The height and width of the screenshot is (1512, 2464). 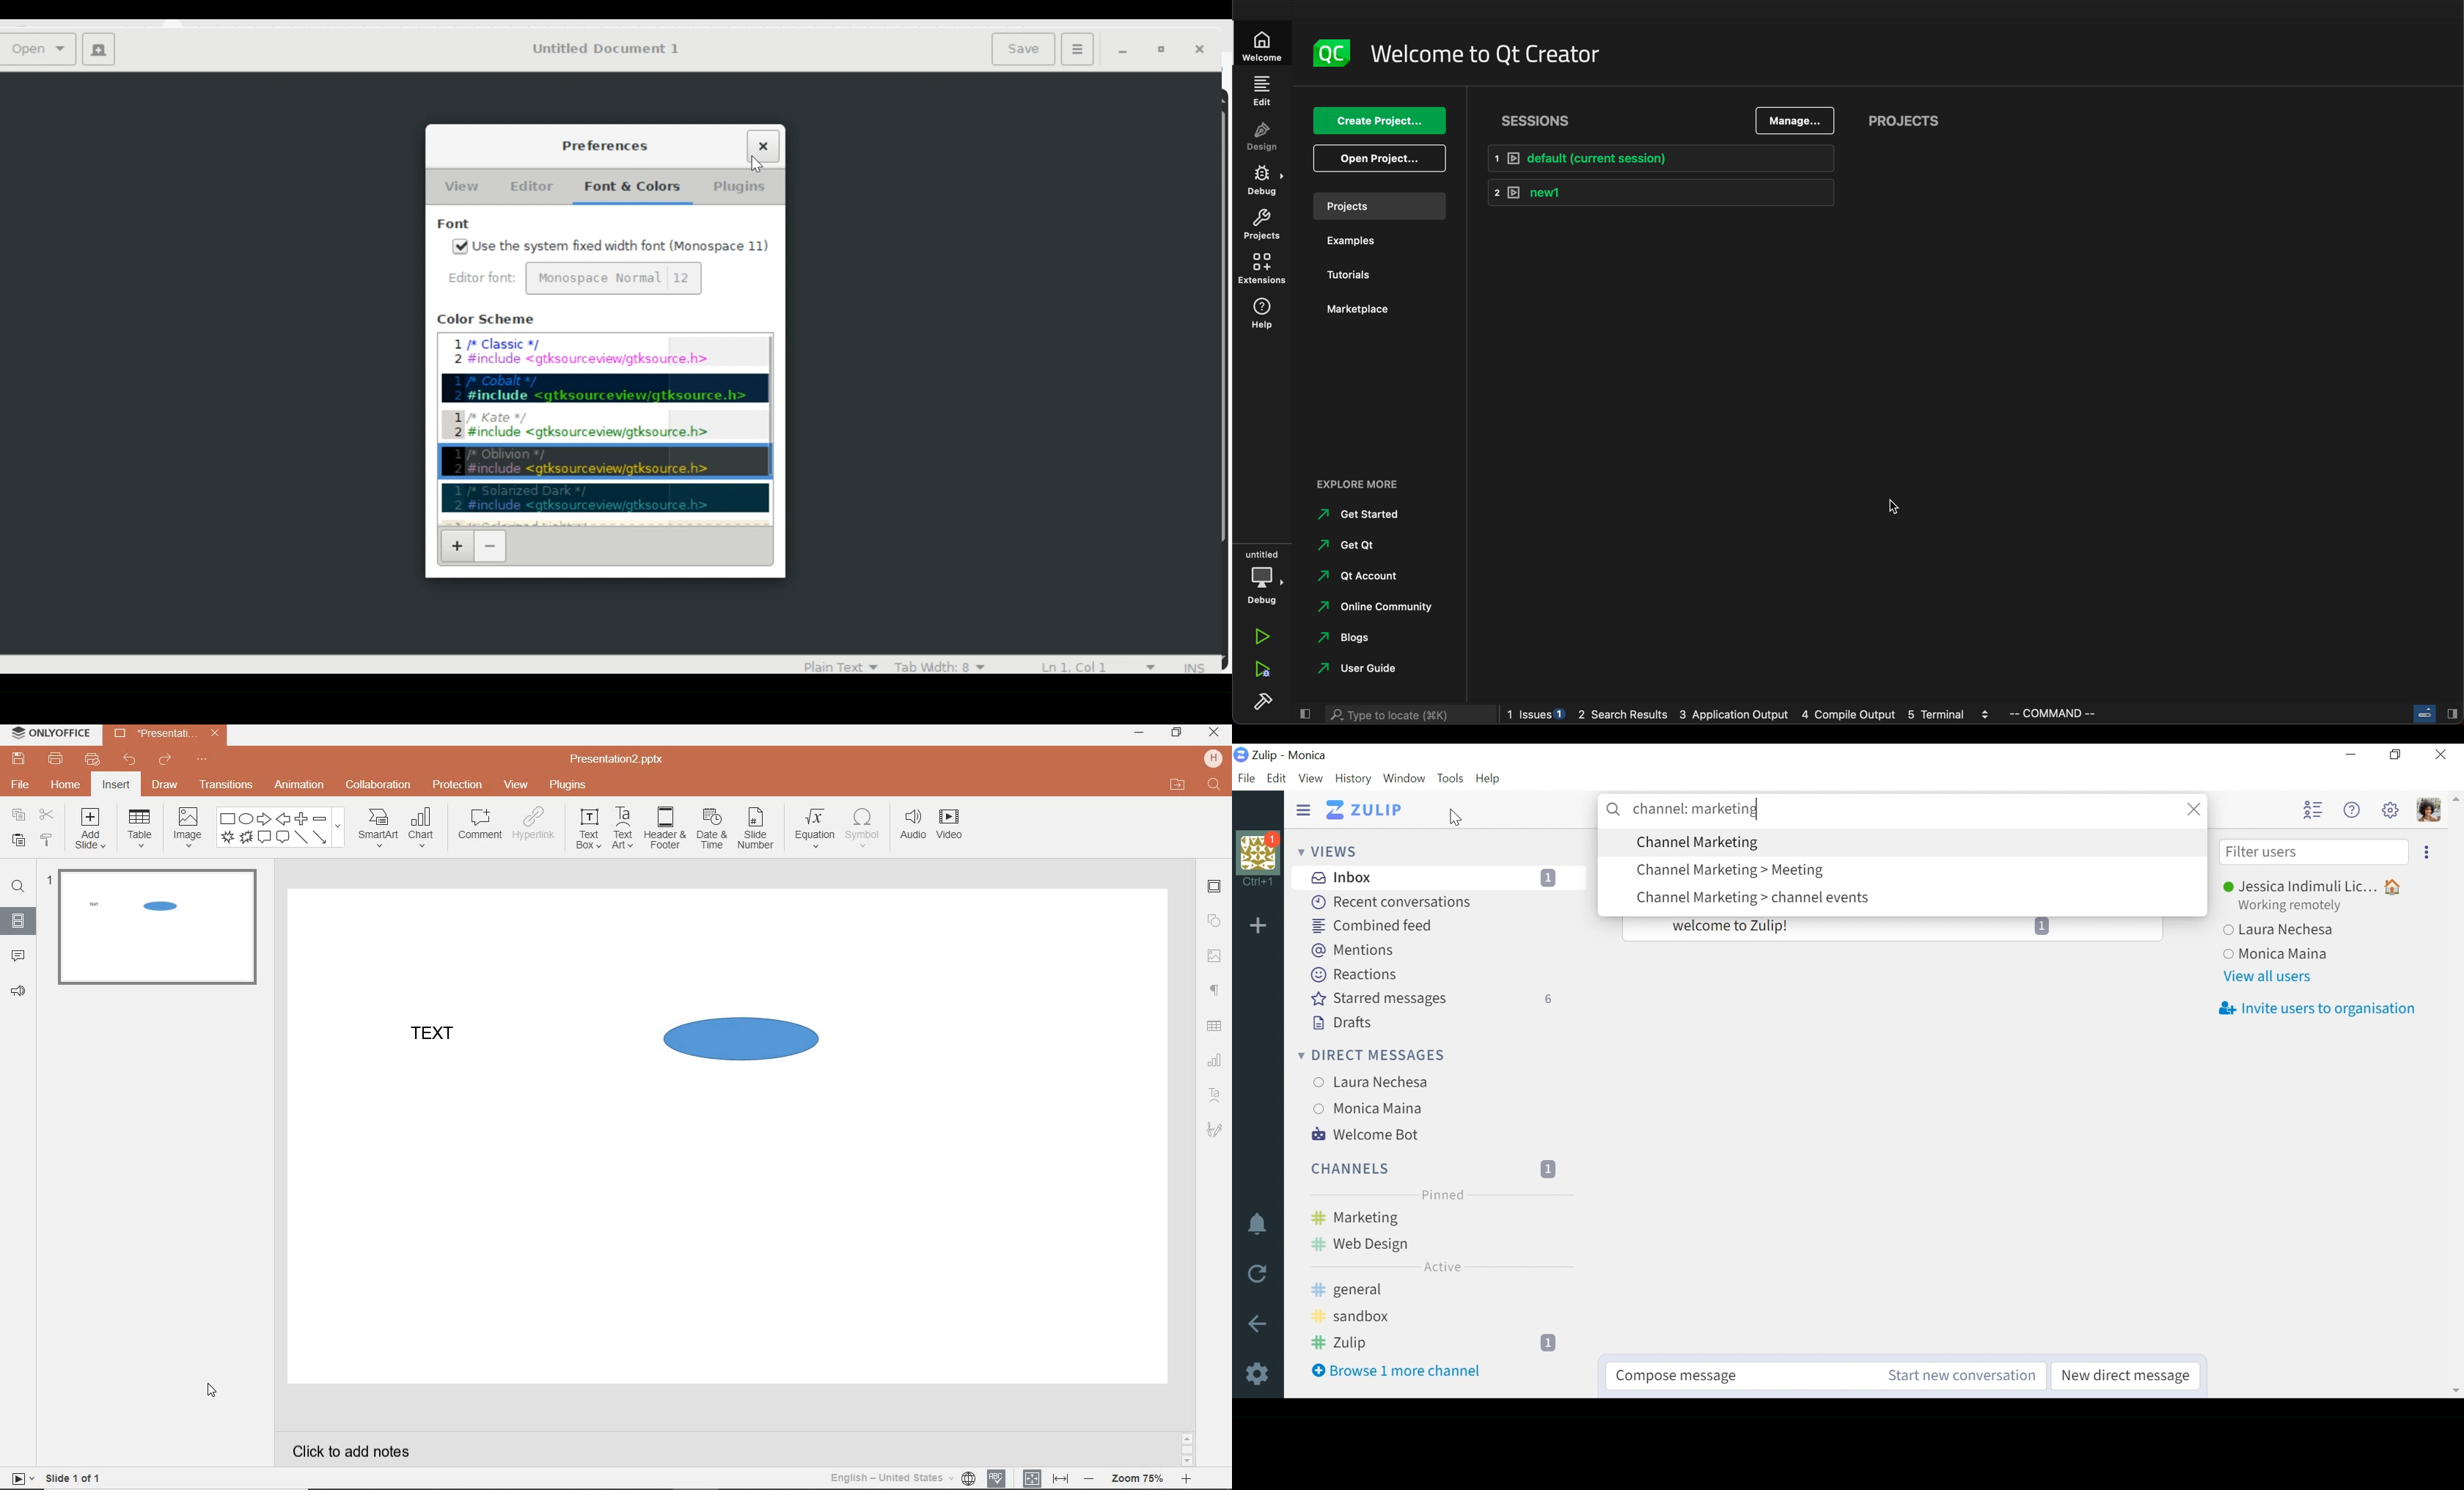 I want to click on paste, so click(x=18, y=842).